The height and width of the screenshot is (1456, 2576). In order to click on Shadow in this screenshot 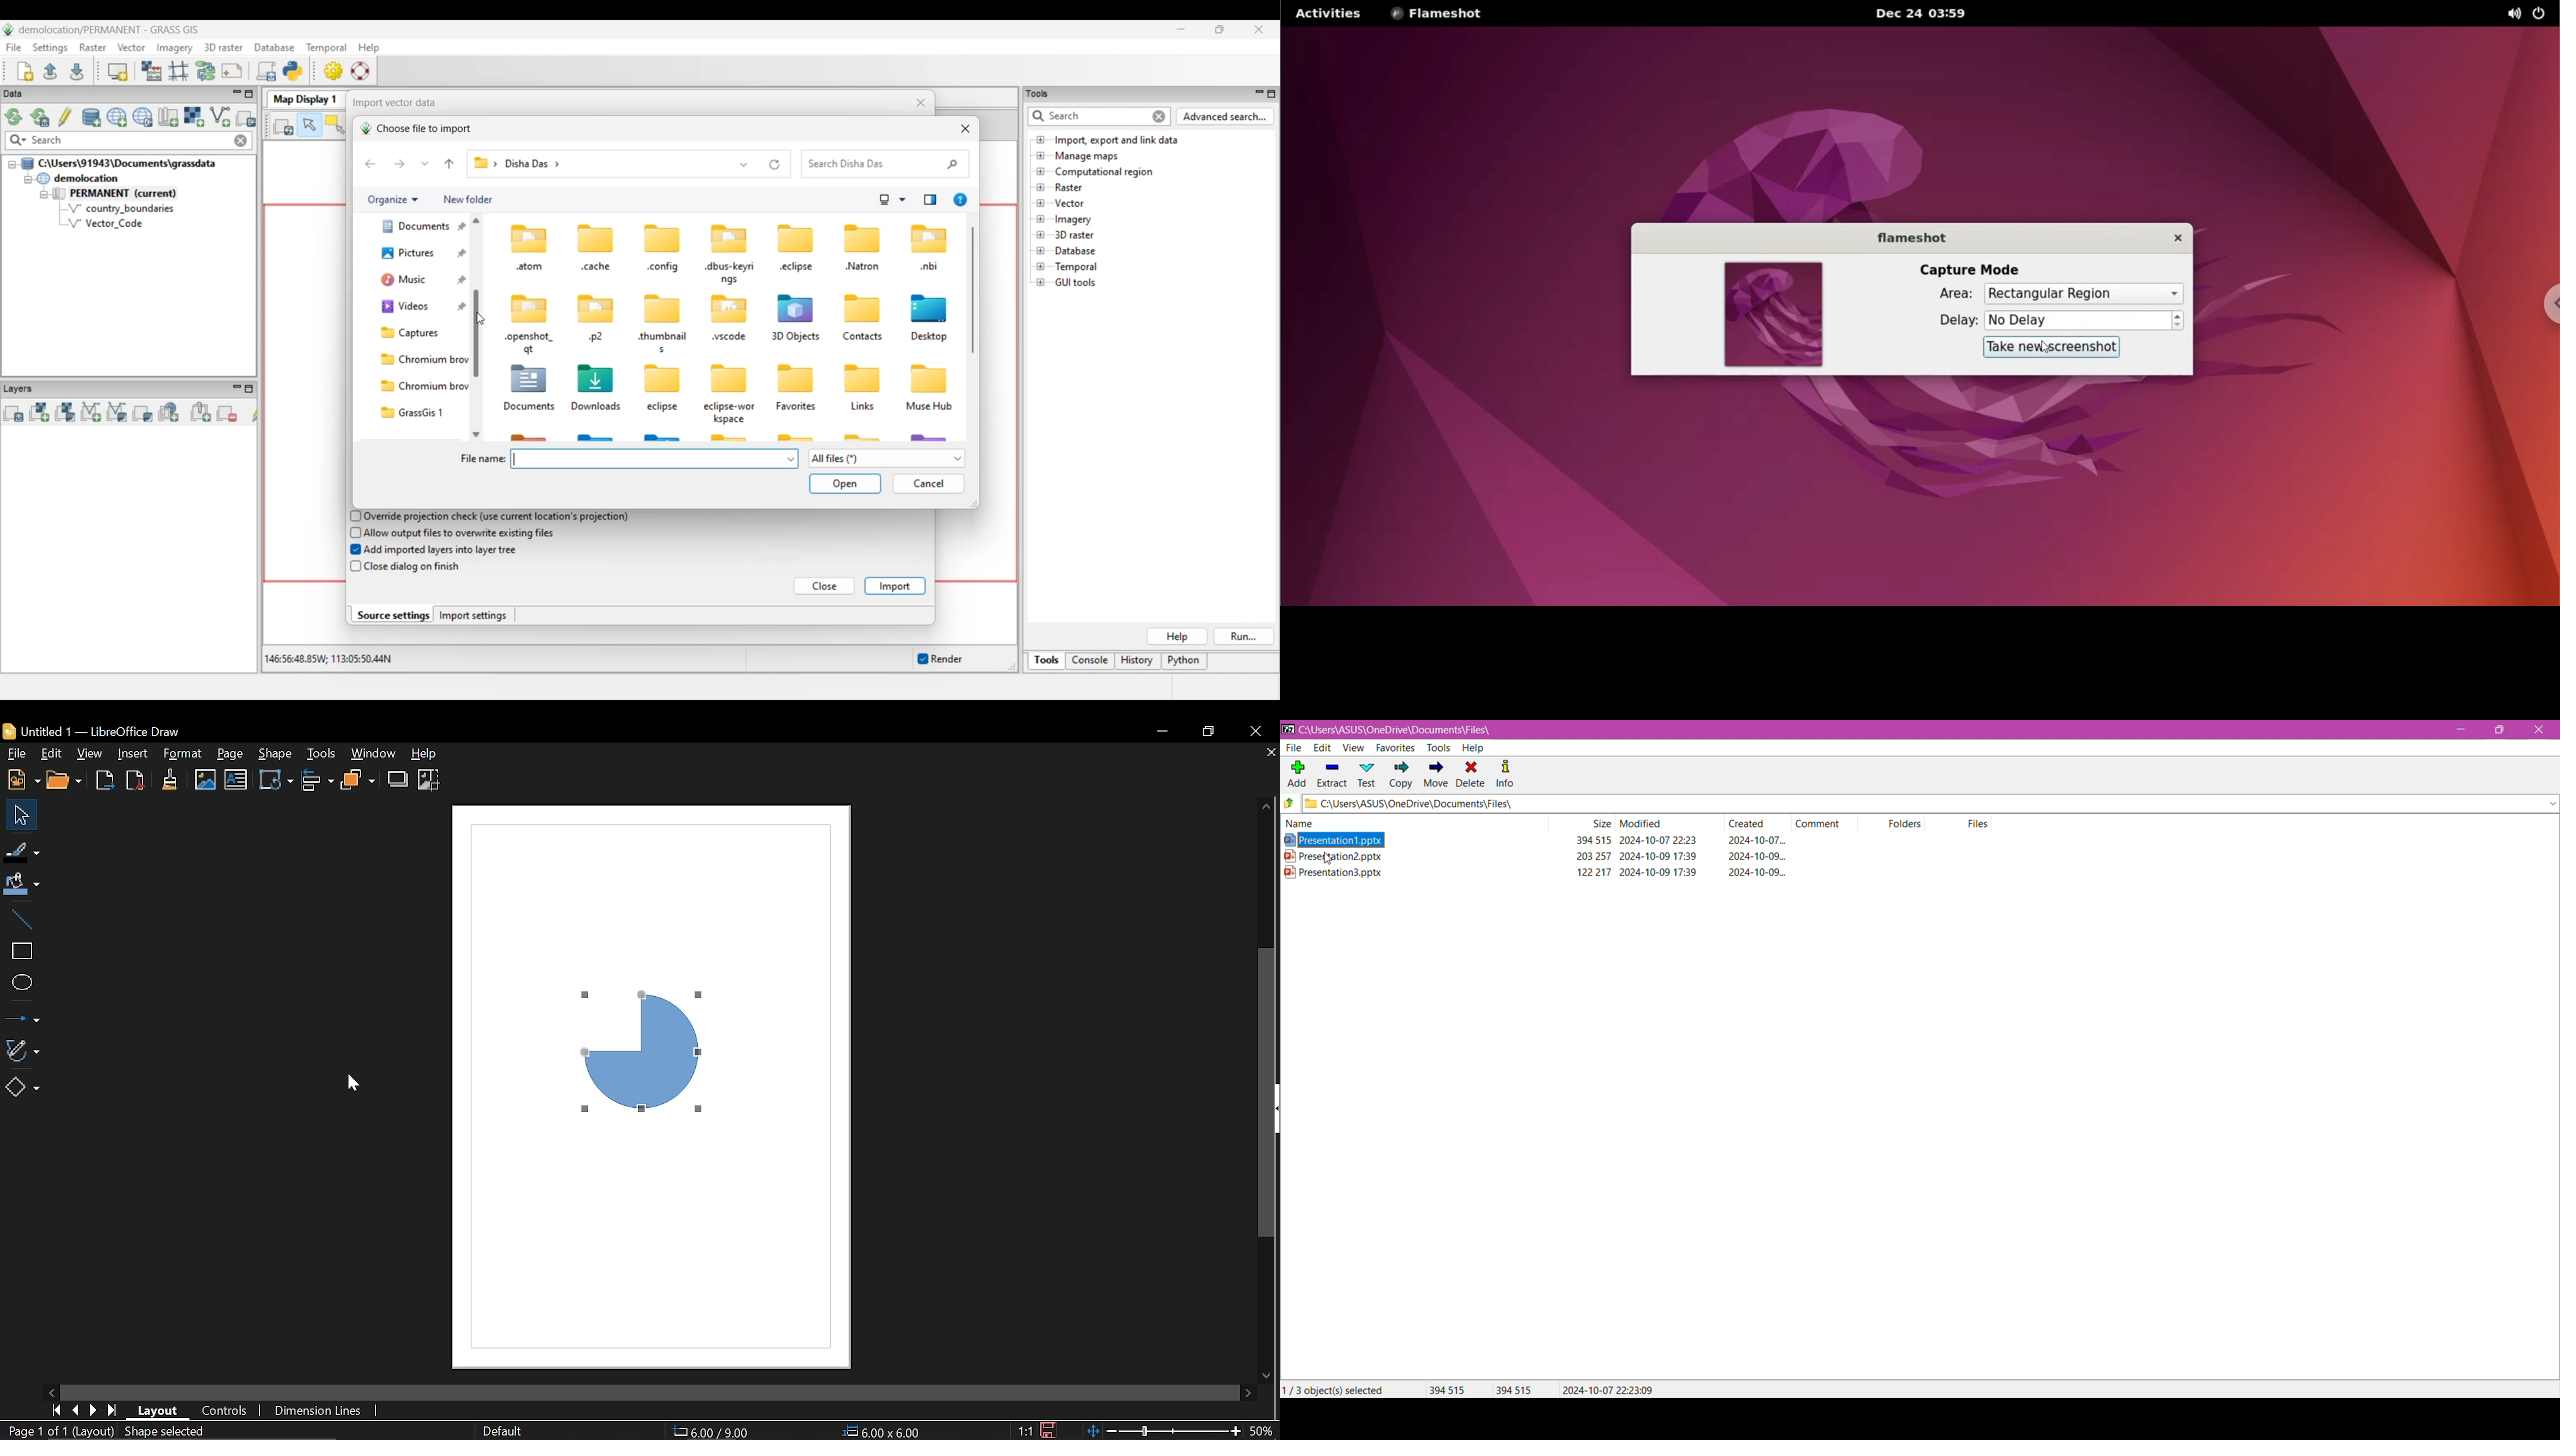, I will do `click(398, 779)`.